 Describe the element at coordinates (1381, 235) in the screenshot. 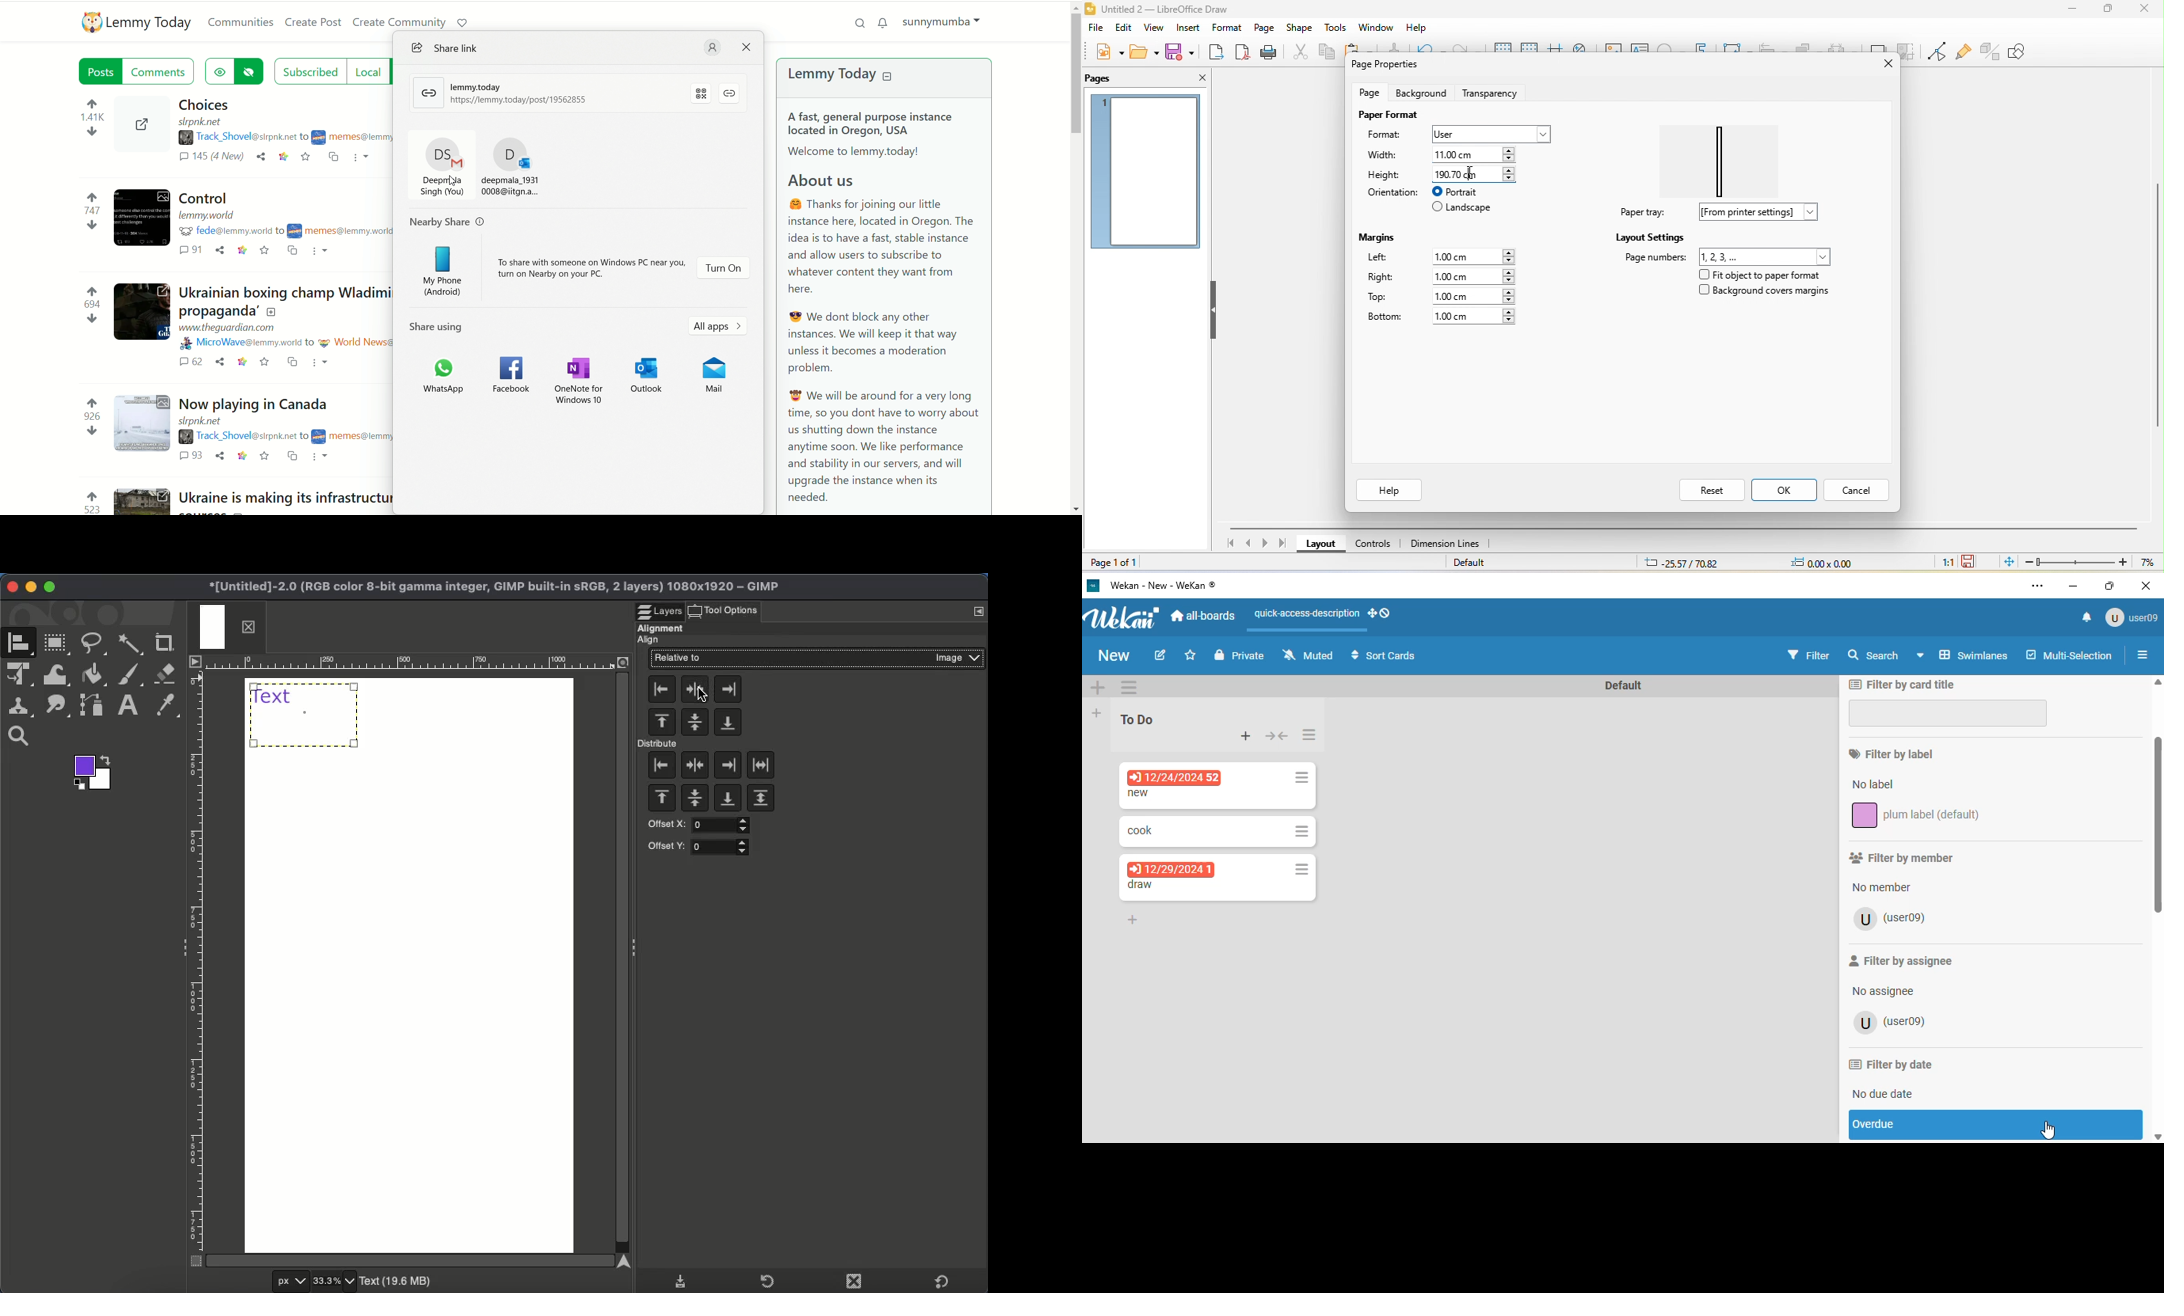

I see `margins` at that location.